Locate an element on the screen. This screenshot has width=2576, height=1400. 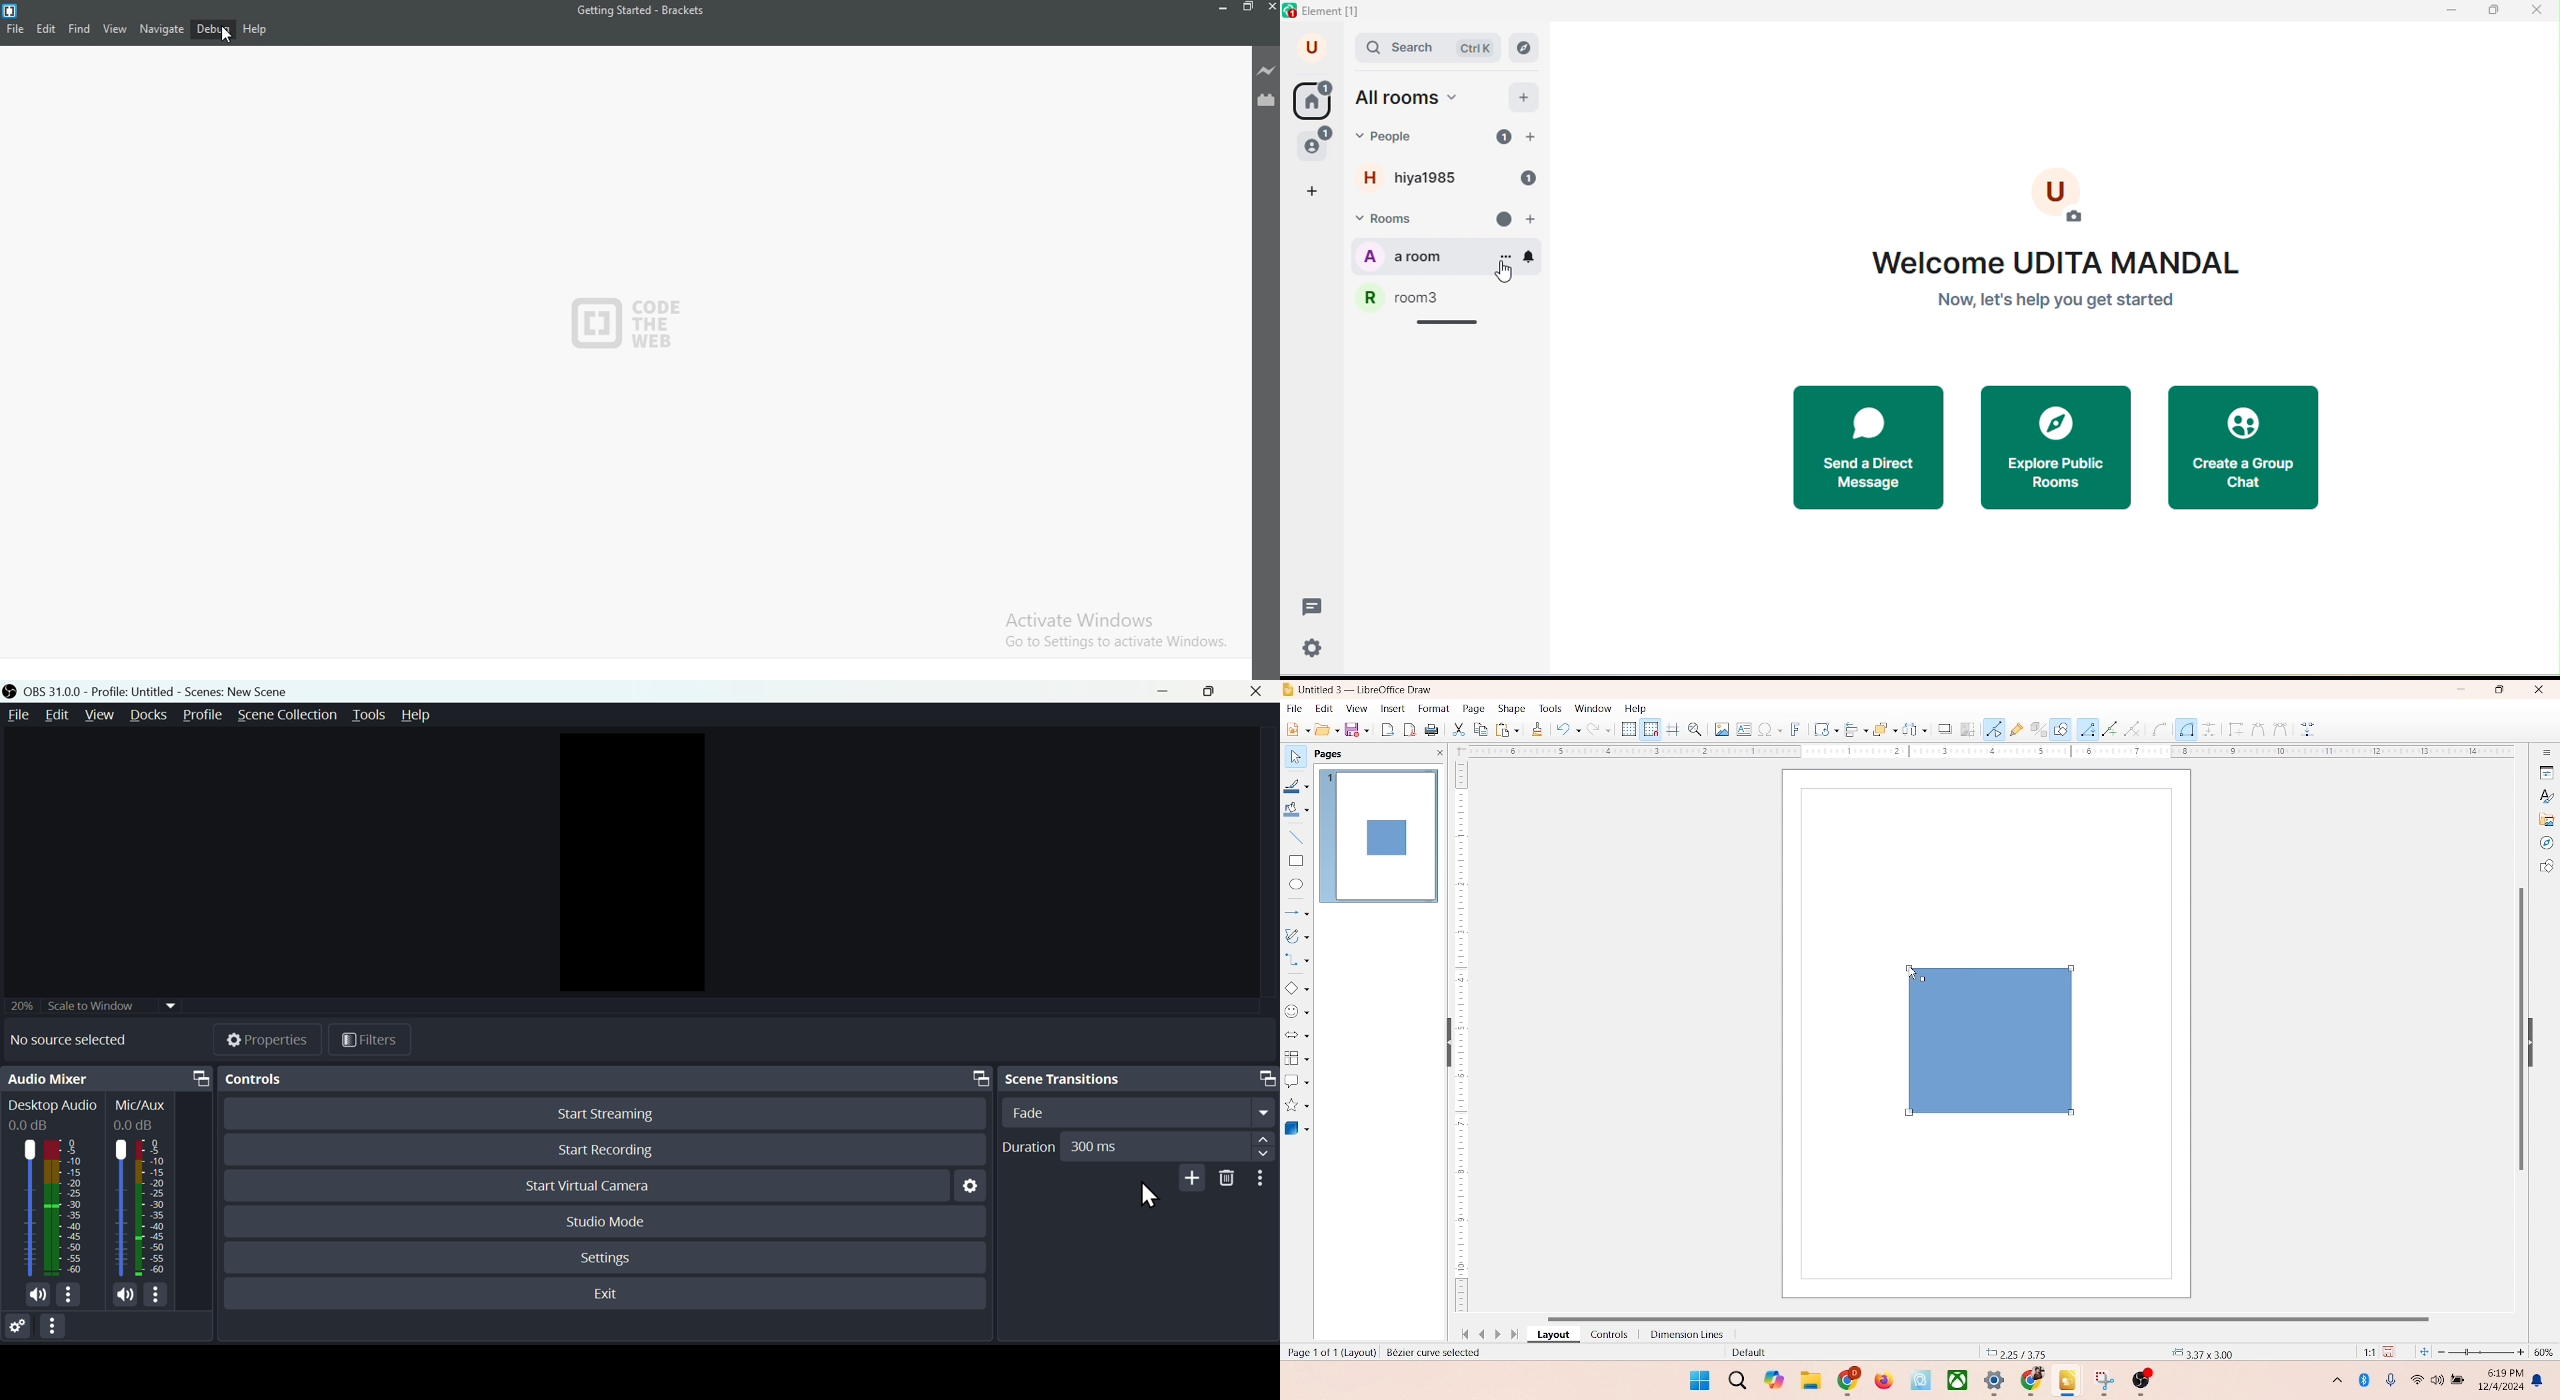
windows is located at coordinates (1697, 1380).